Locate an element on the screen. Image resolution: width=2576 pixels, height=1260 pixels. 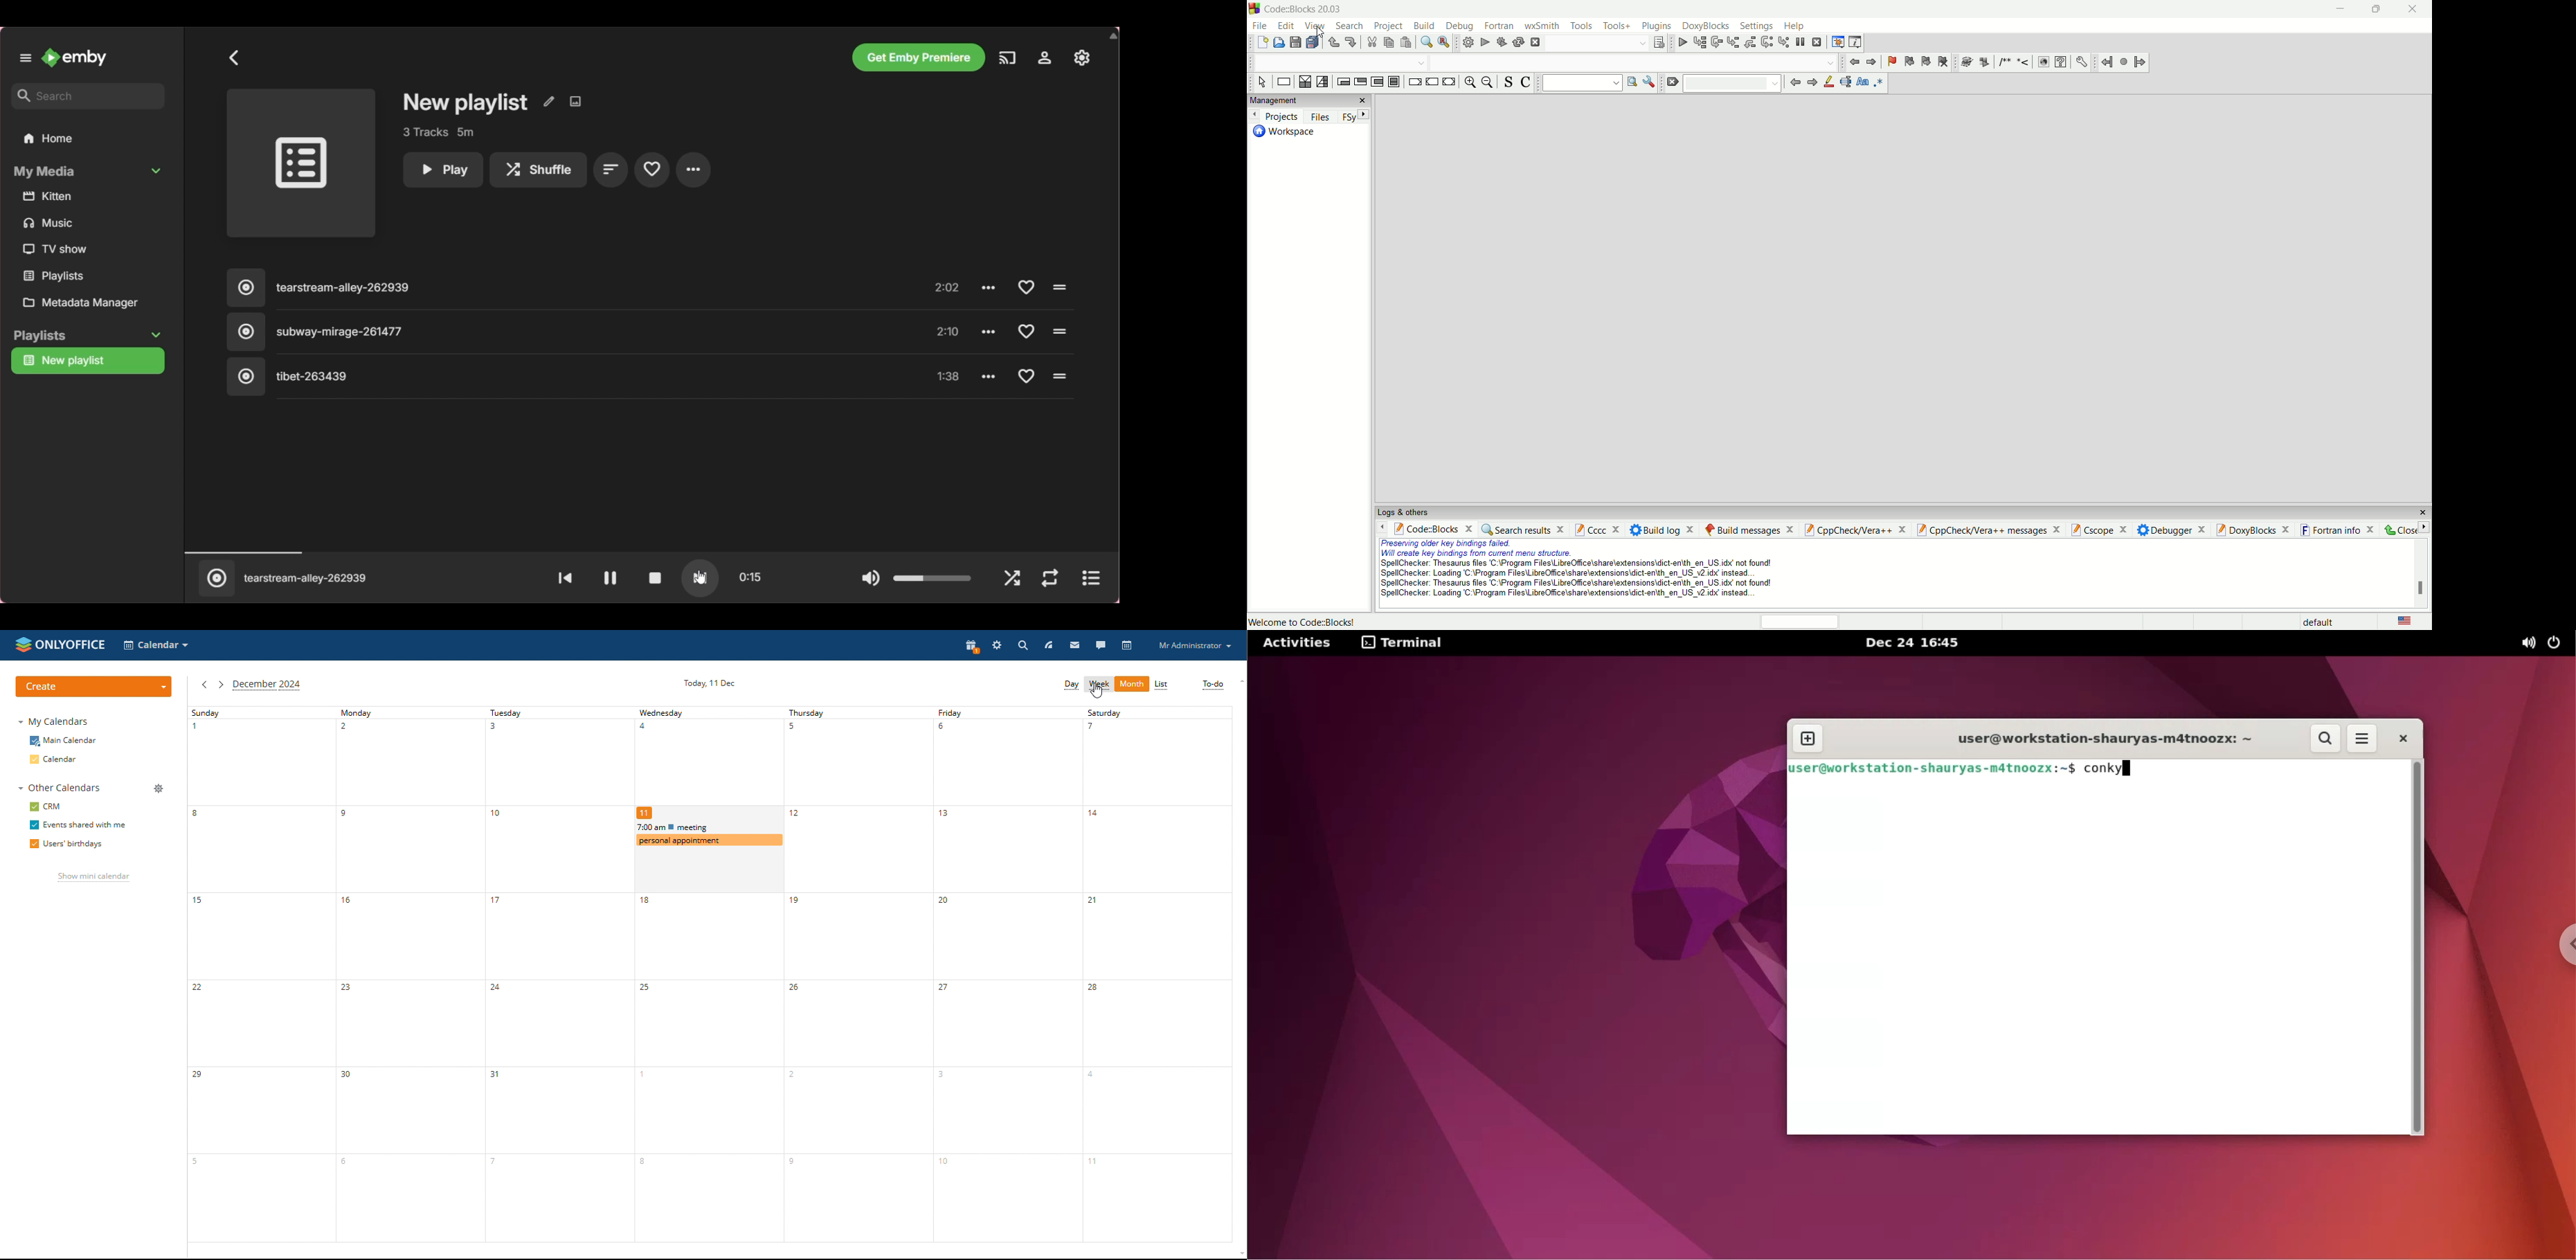
a is located at coordinates (1535, 43).